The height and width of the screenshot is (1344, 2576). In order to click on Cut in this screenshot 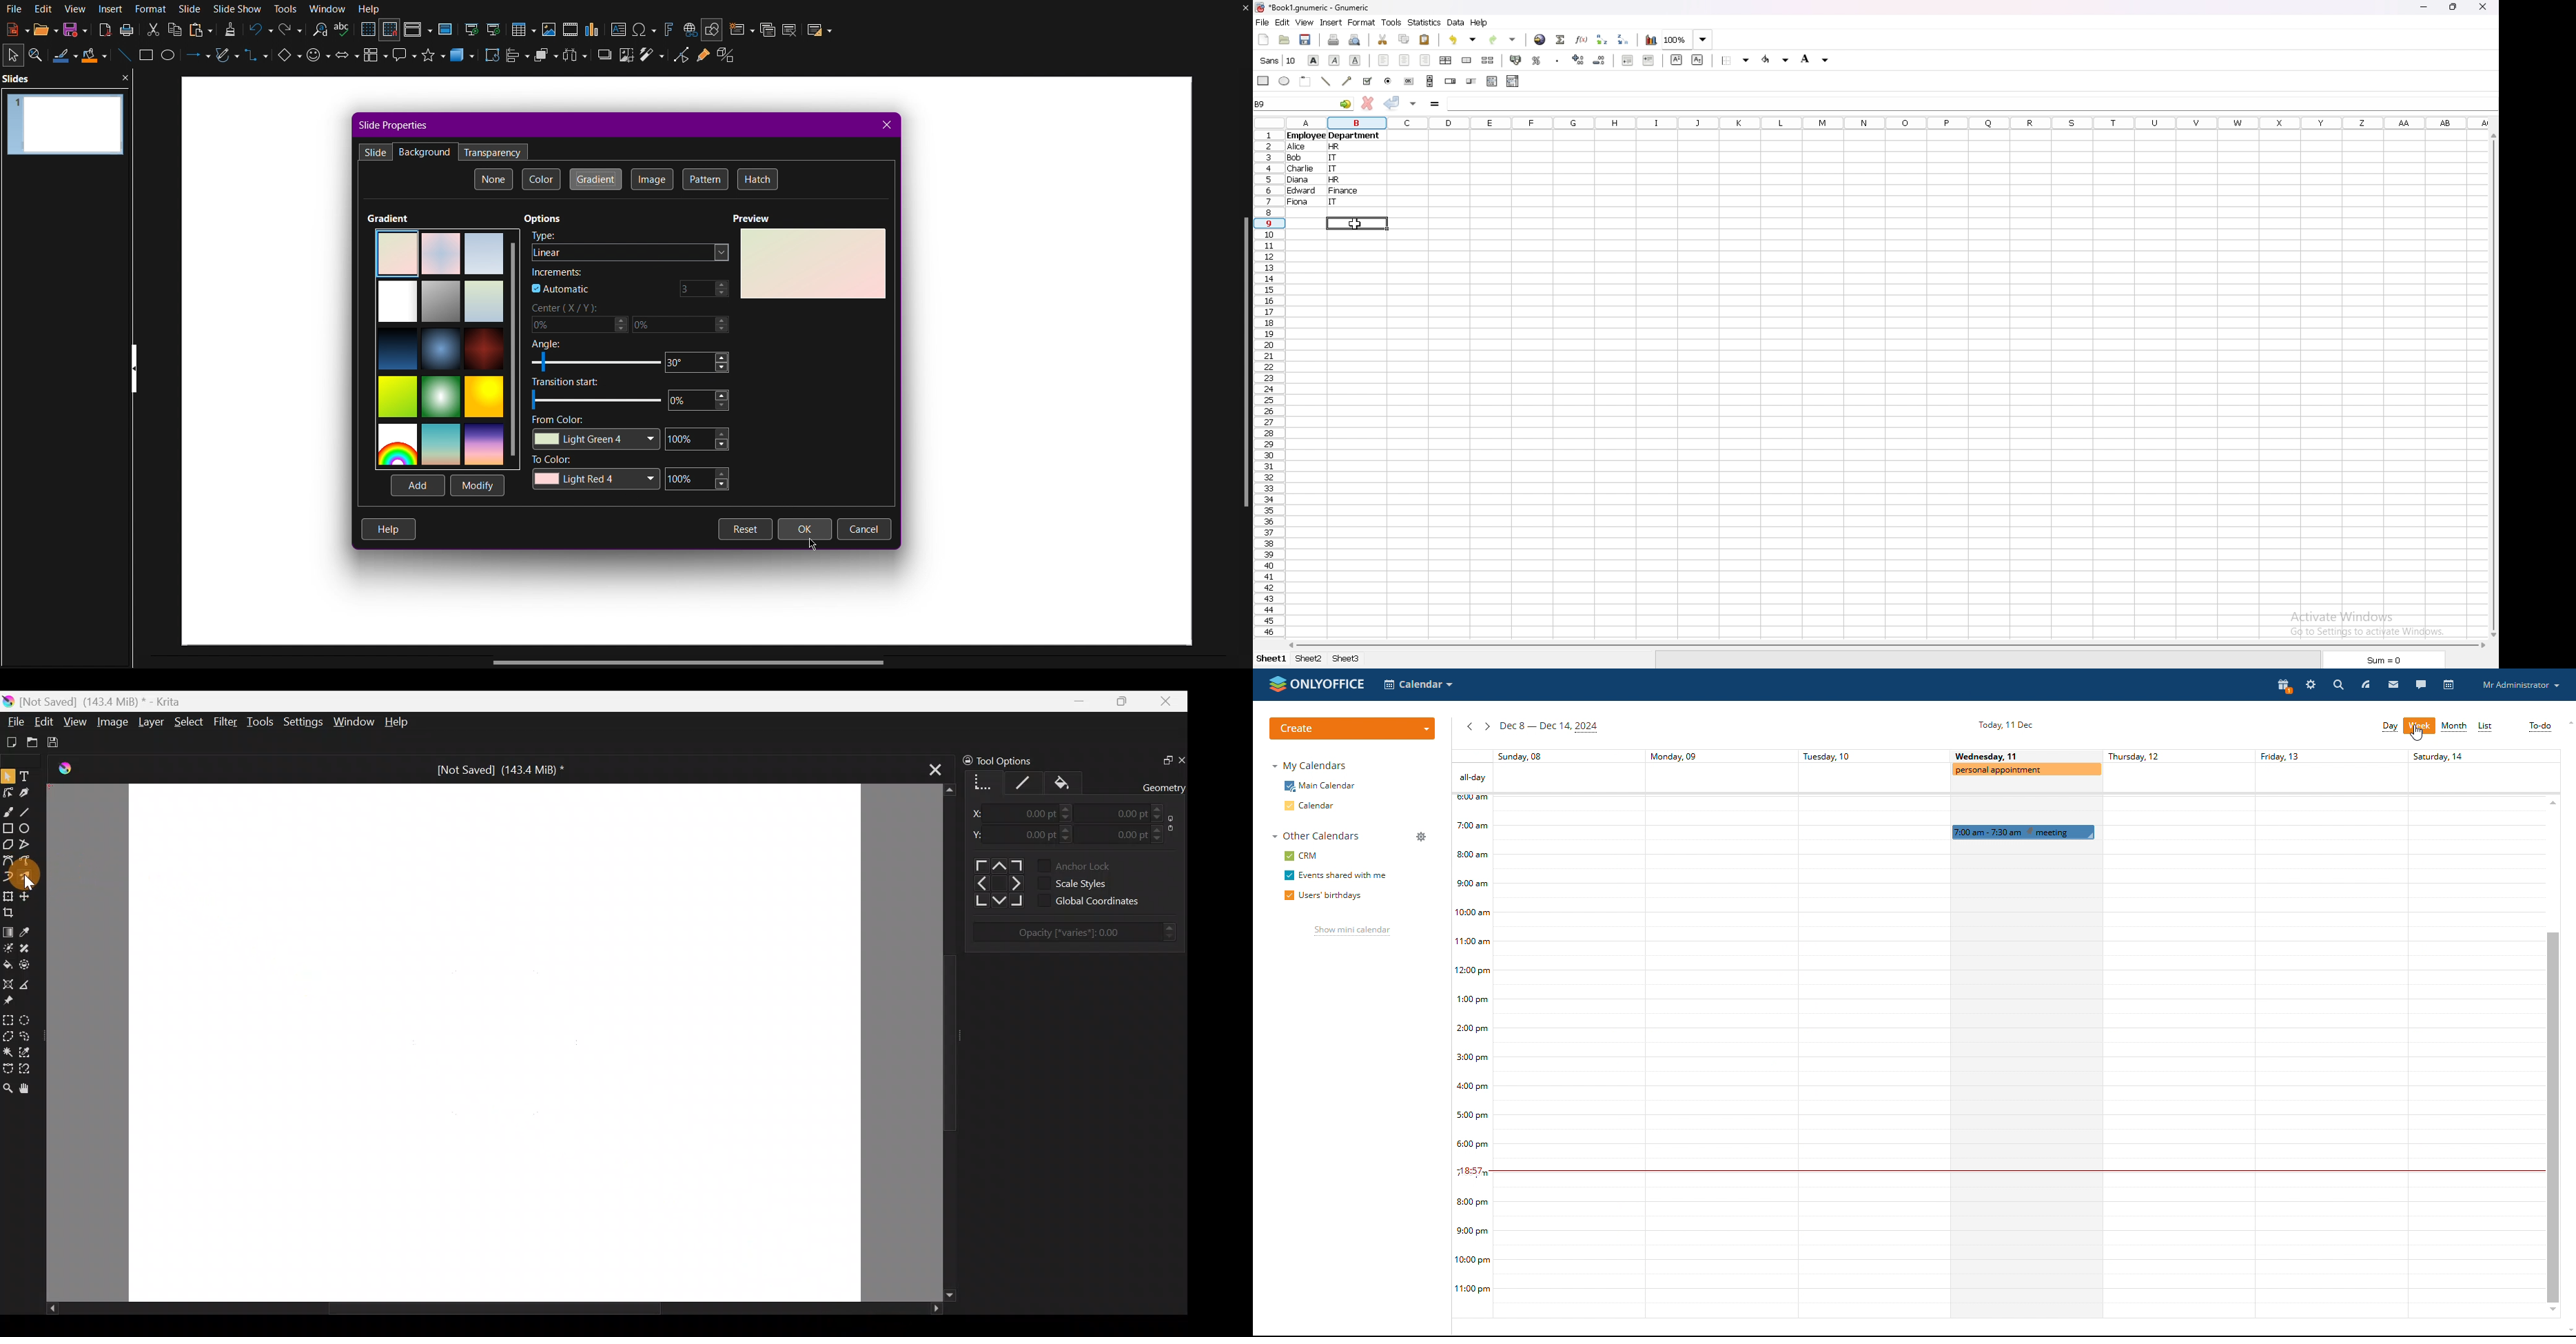, I will do `click(151, 29)`.